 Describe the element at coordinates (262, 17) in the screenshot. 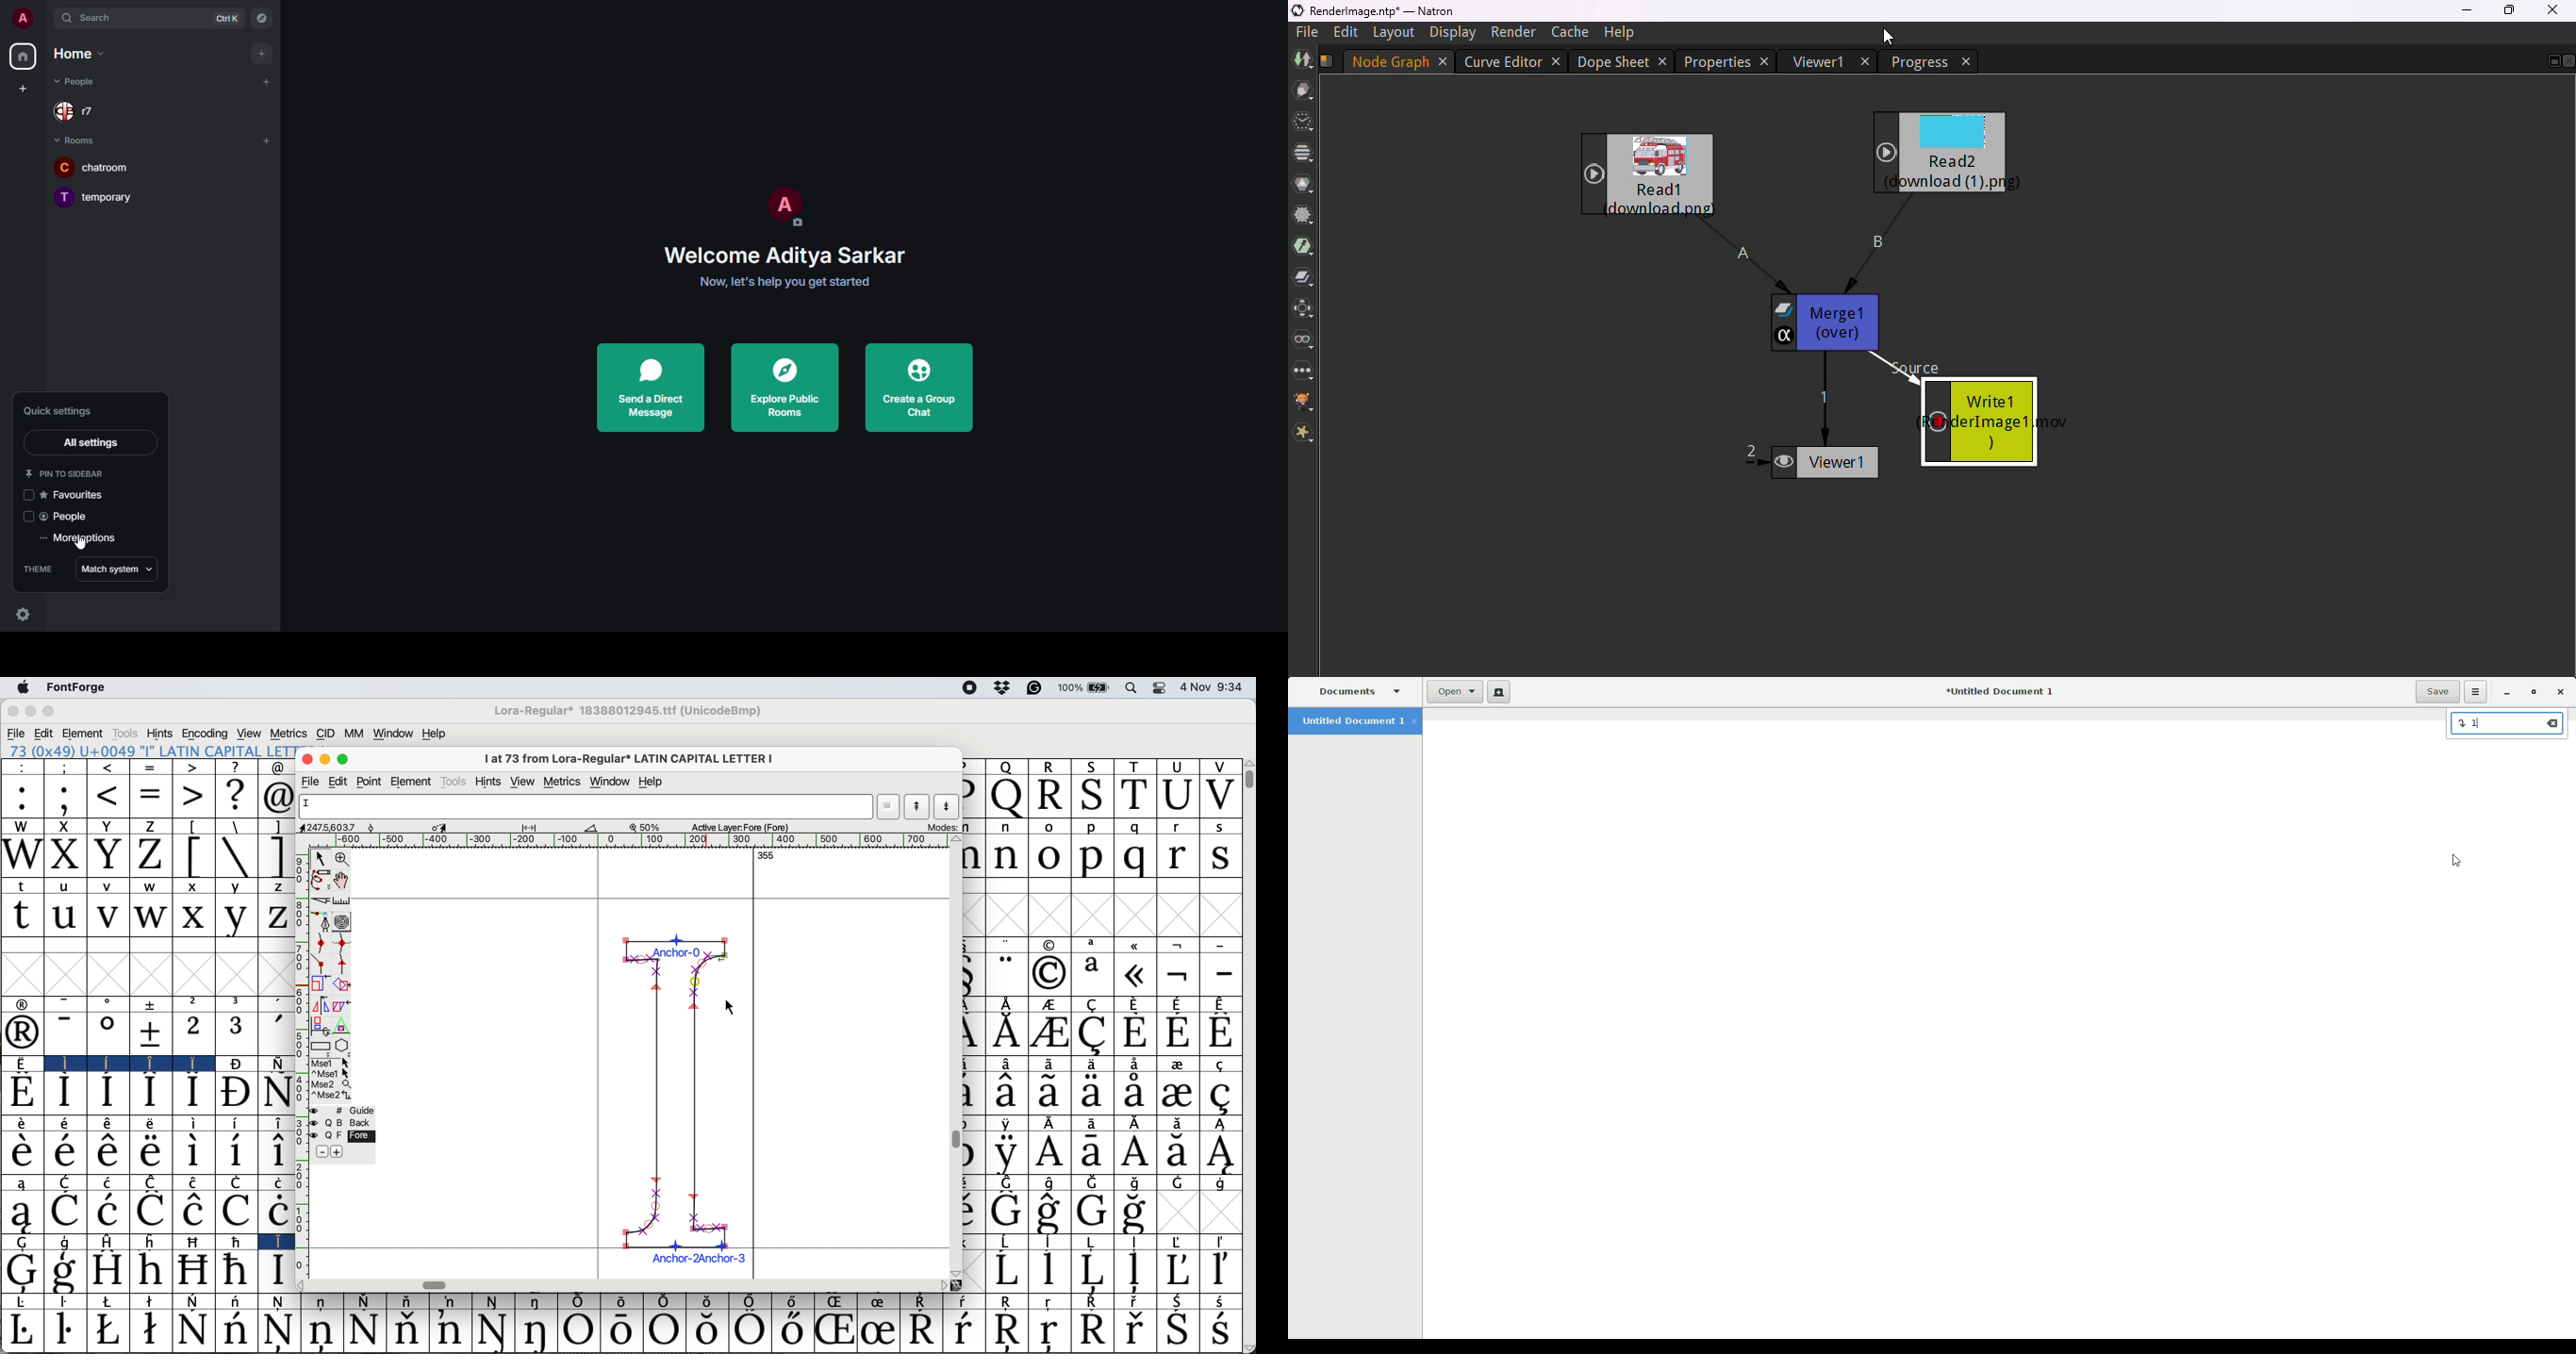

I see `navigator` at that location.